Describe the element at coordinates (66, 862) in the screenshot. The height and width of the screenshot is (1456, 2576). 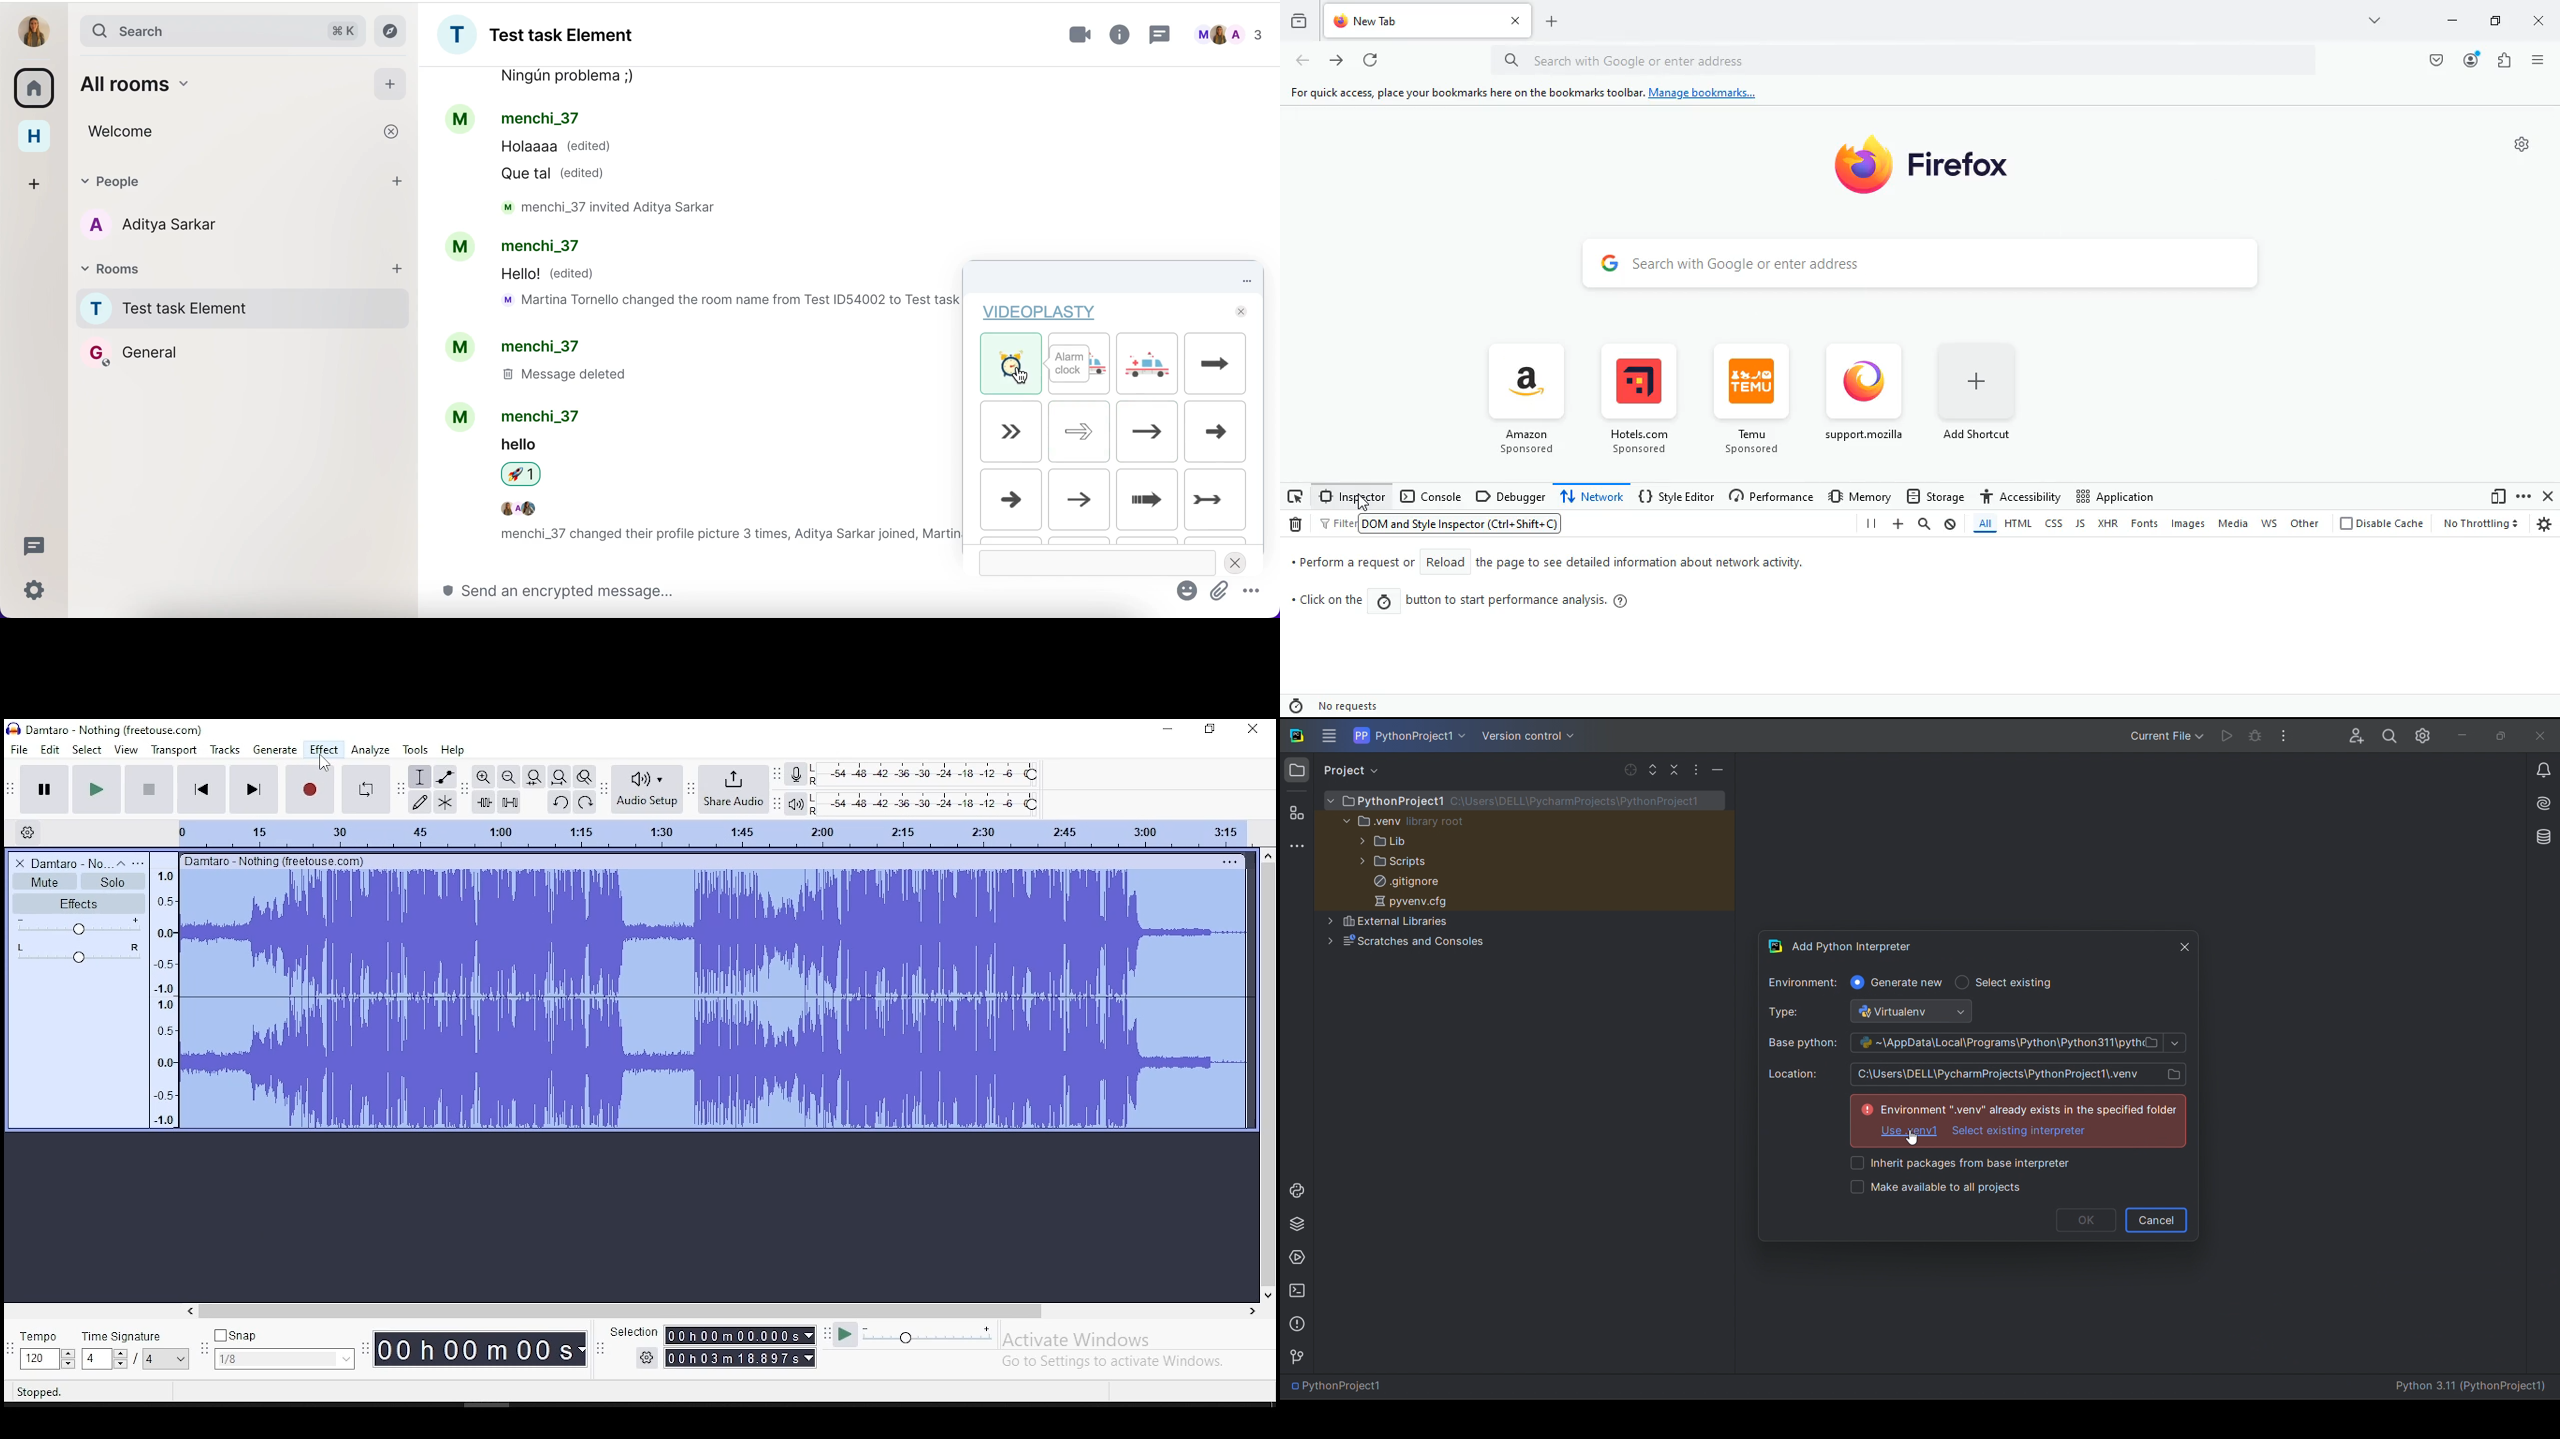
I see `audio track name` at that location.